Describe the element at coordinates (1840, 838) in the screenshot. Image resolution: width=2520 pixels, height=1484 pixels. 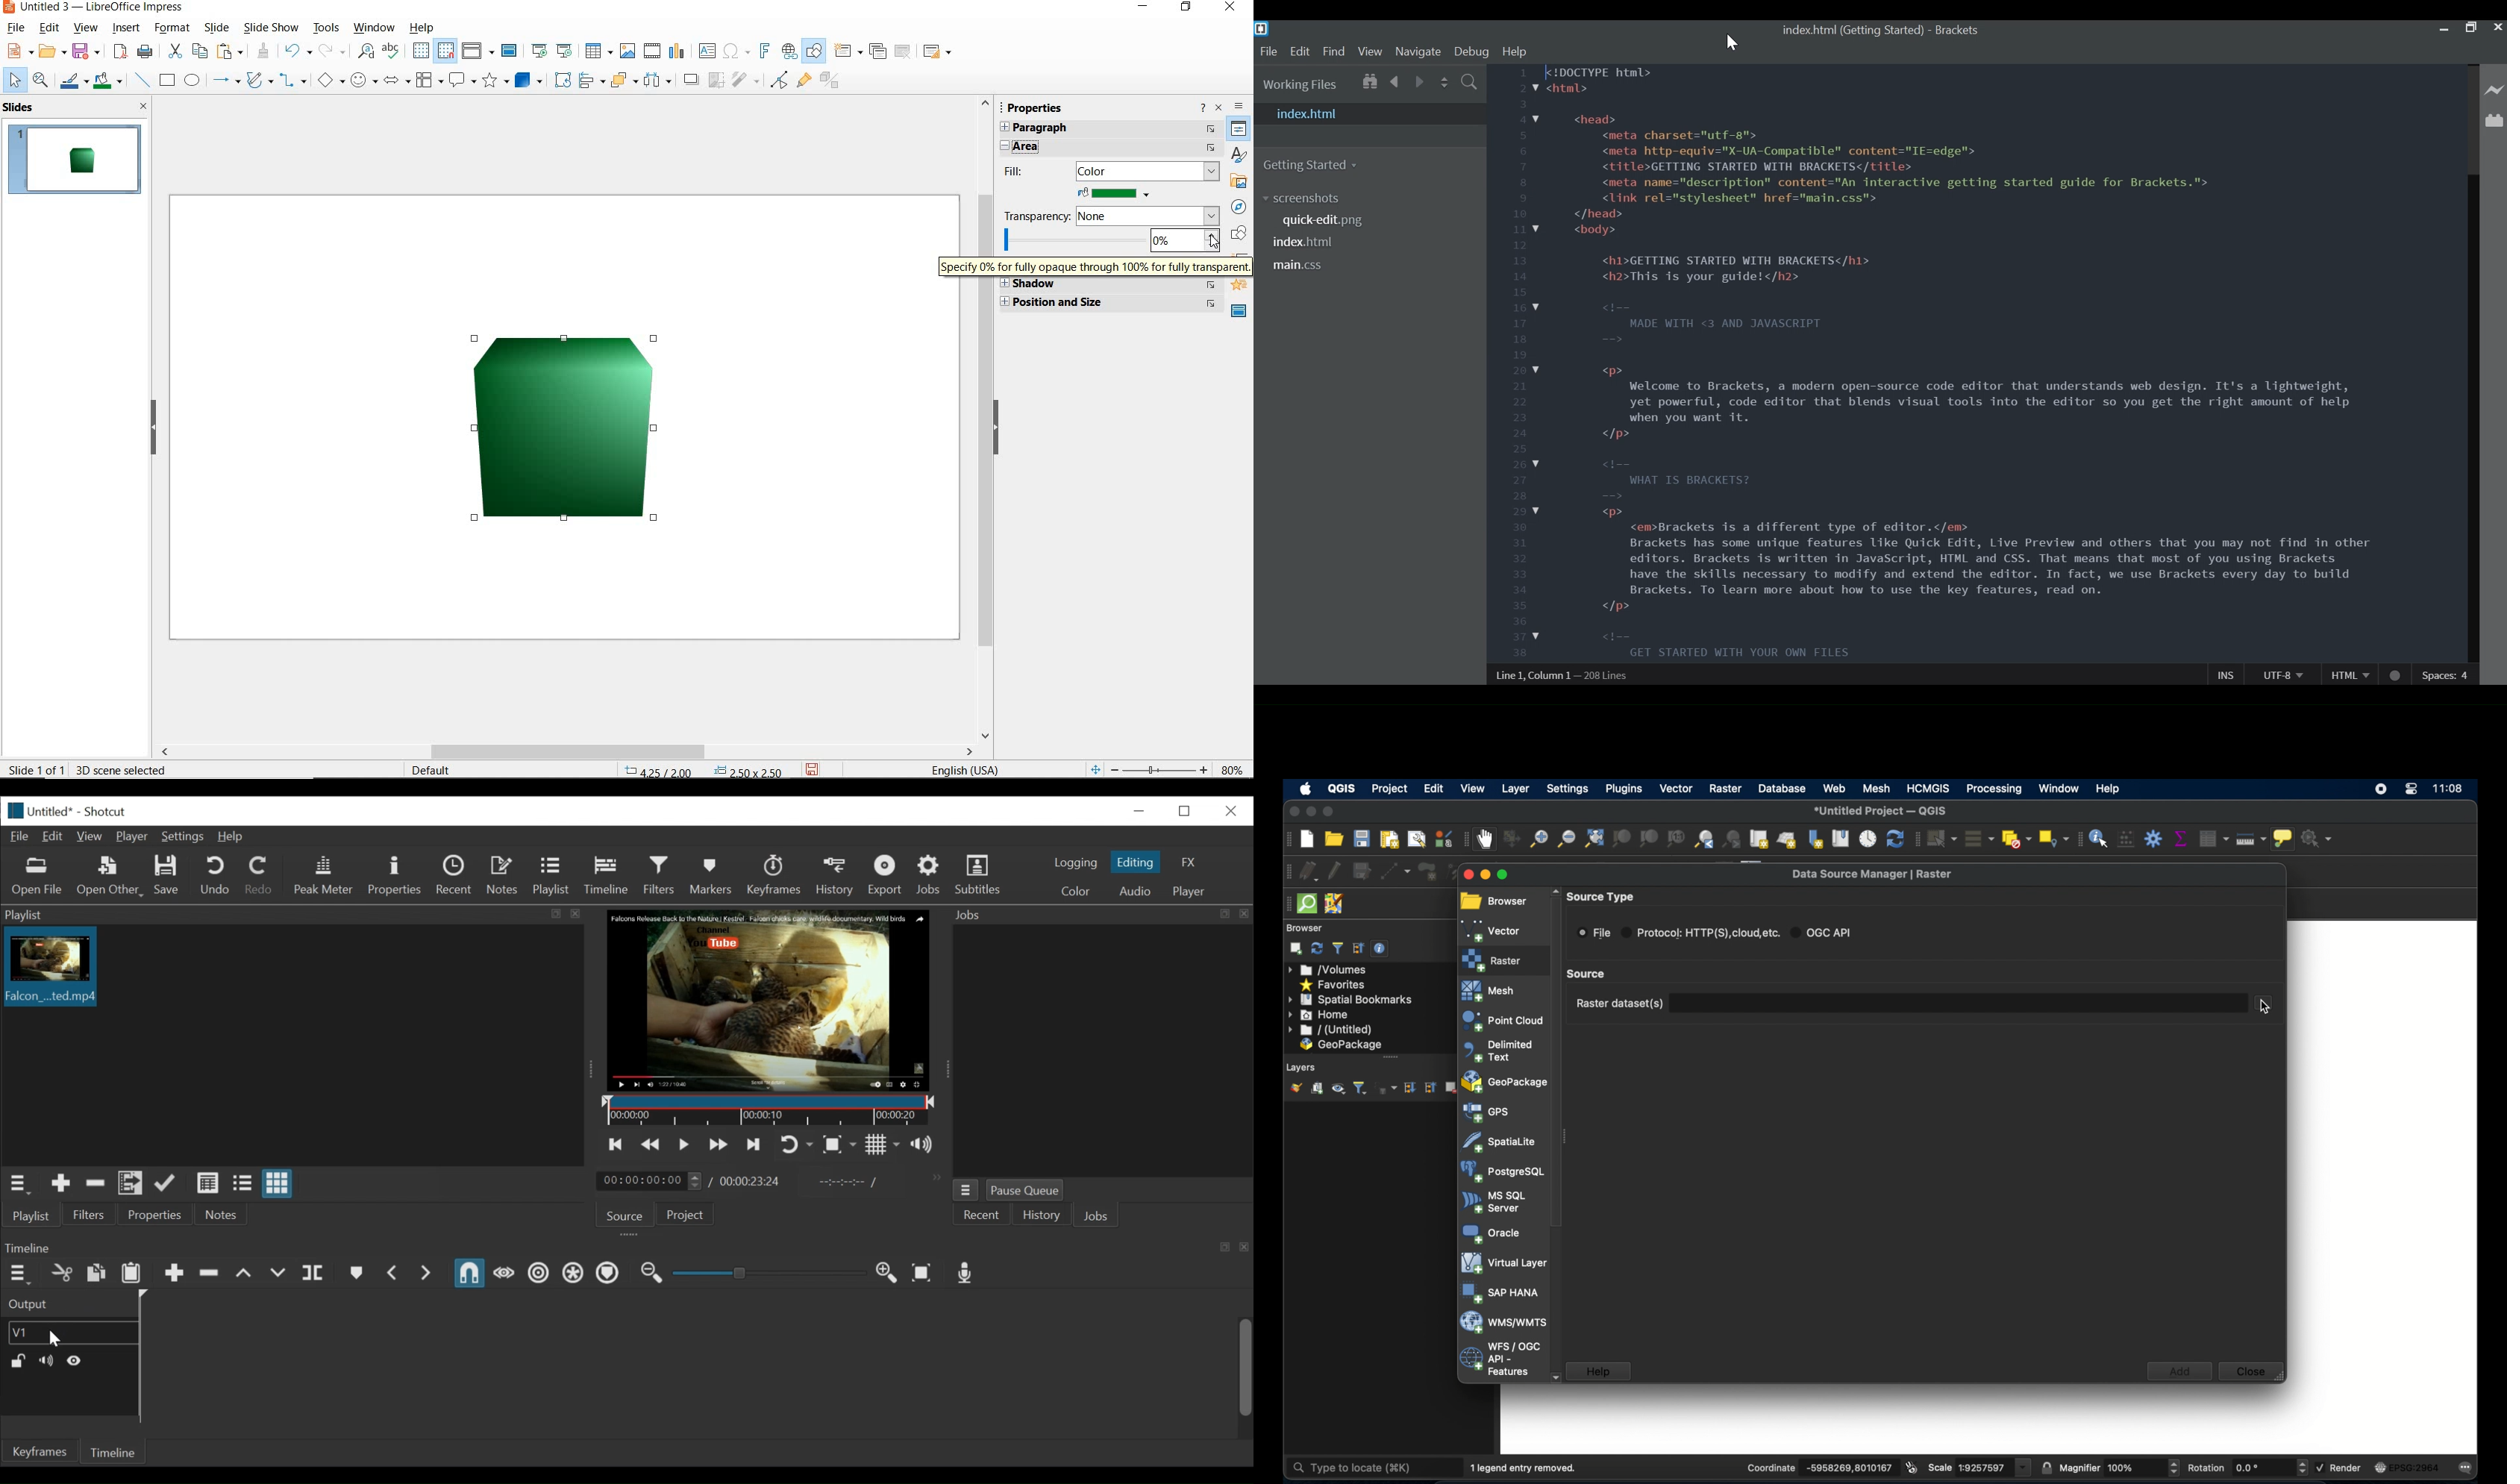
I see `show spatial bookmarks` at that location.